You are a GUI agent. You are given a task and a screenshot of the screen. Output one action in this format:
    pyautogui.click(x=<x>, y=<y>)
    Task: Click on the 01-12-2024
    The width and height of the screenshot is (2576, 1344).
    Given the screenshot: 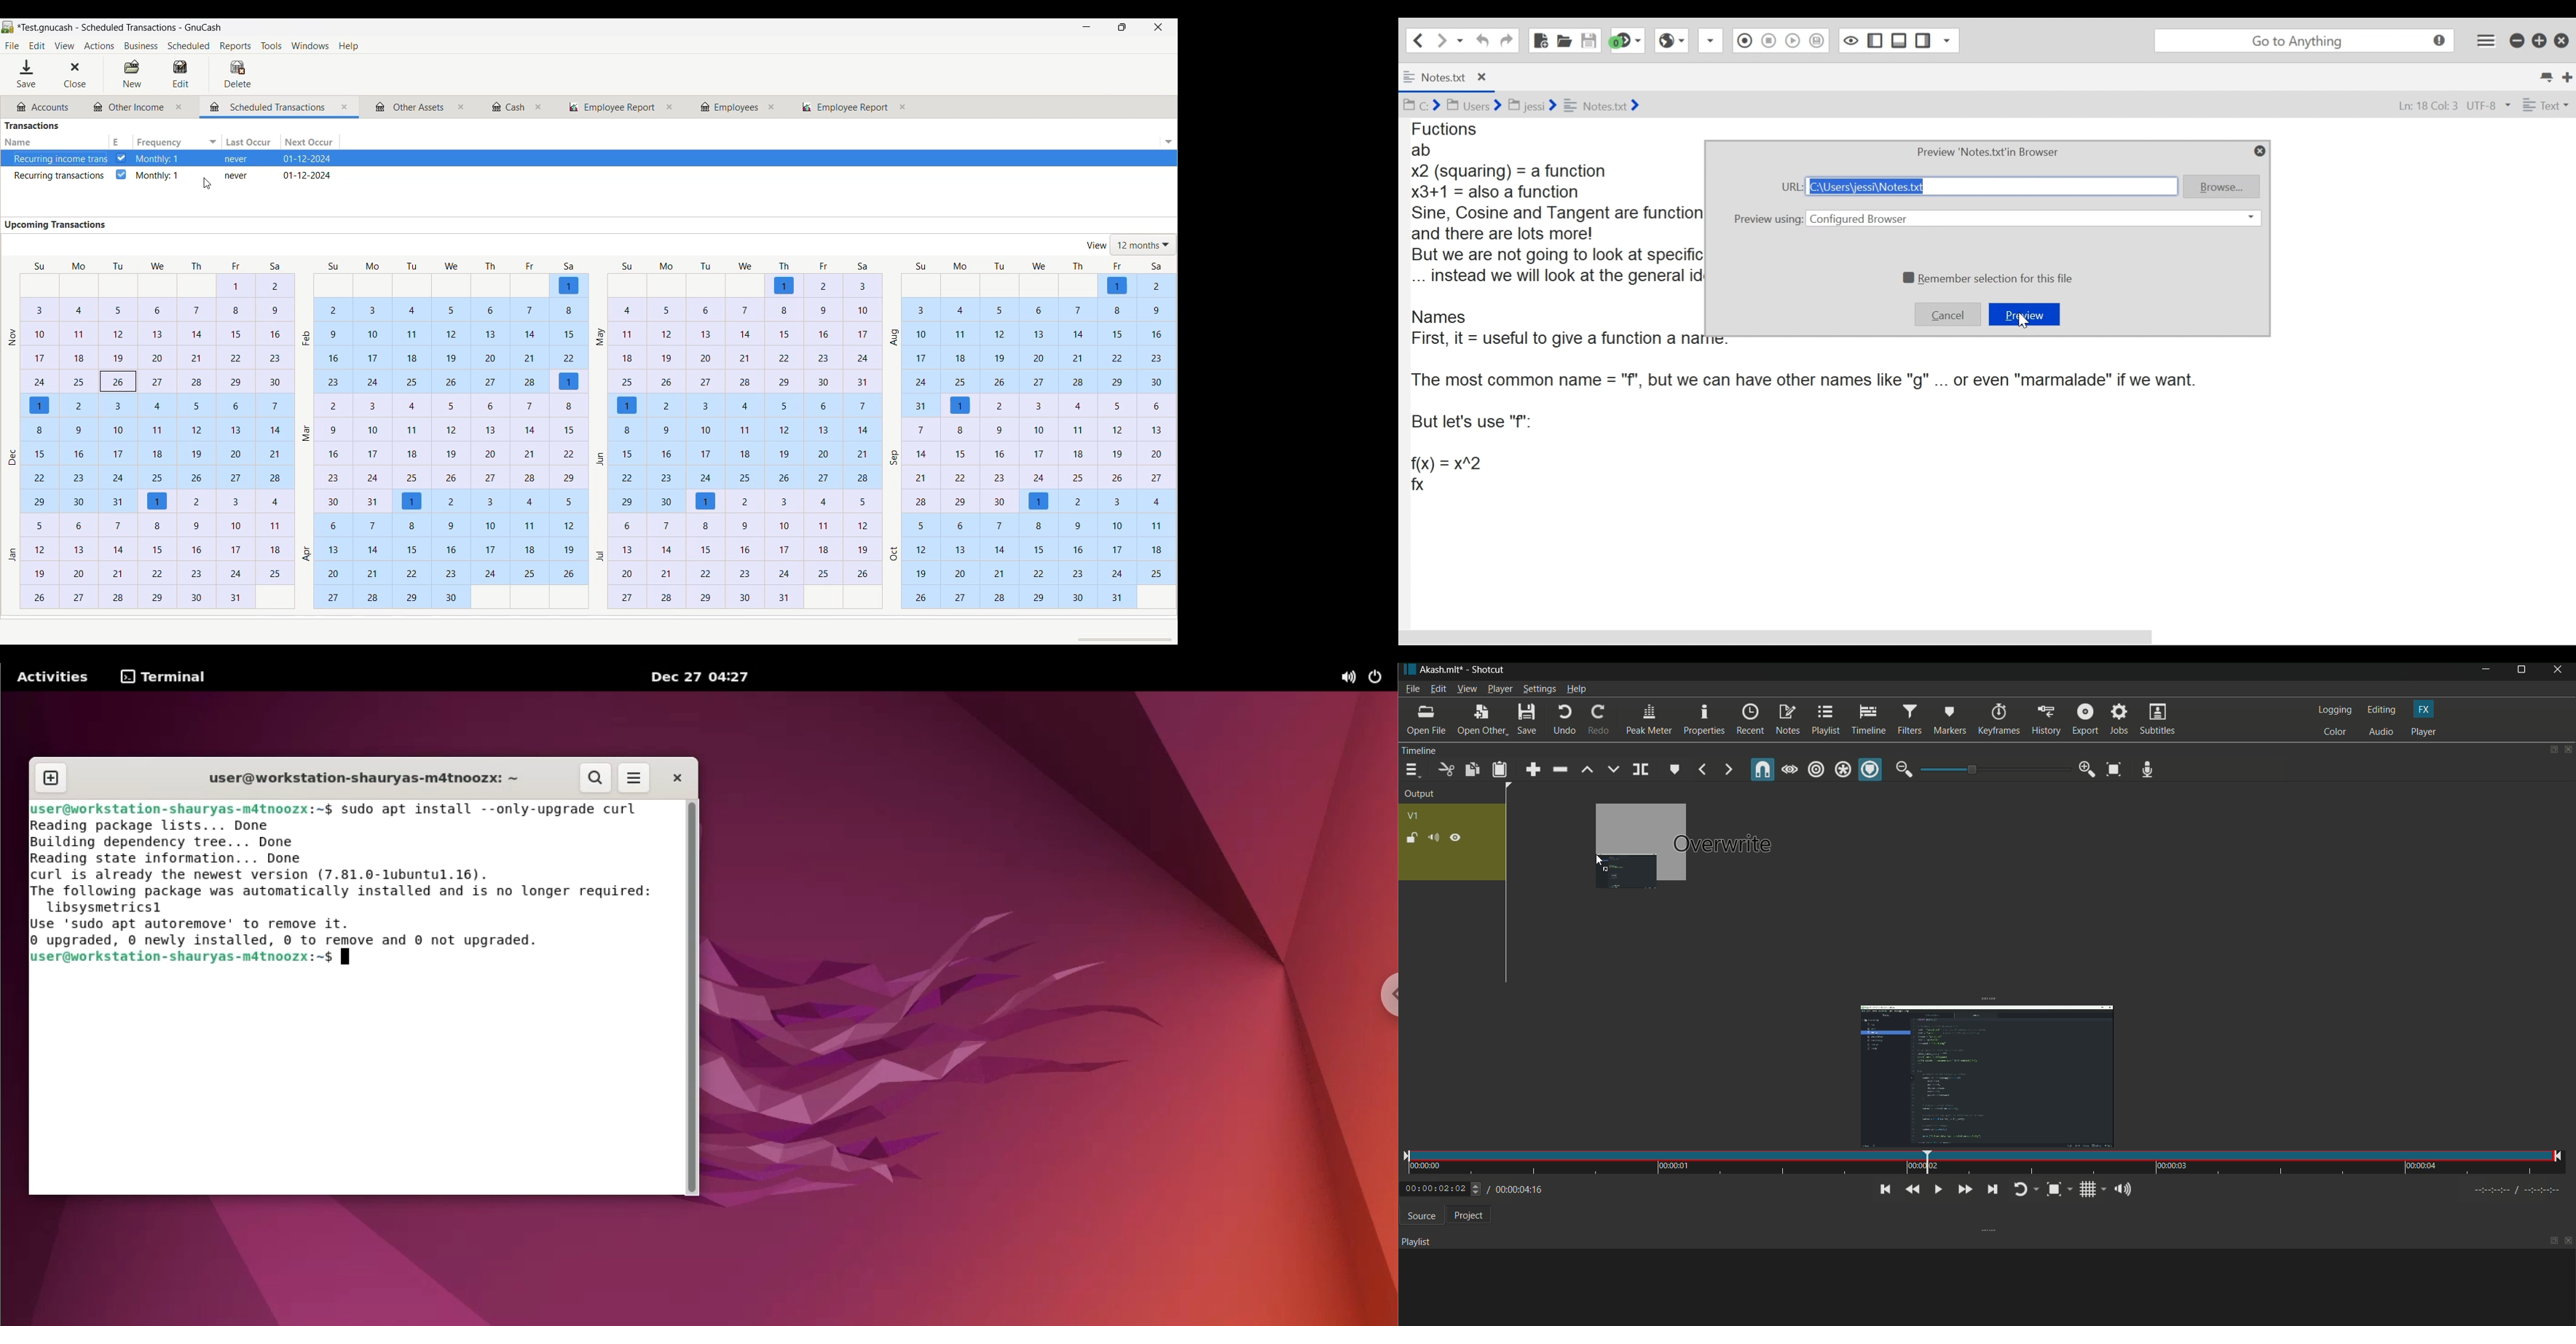 What is the action you would take?
    pyautogui.click(x=309, y=177)
    